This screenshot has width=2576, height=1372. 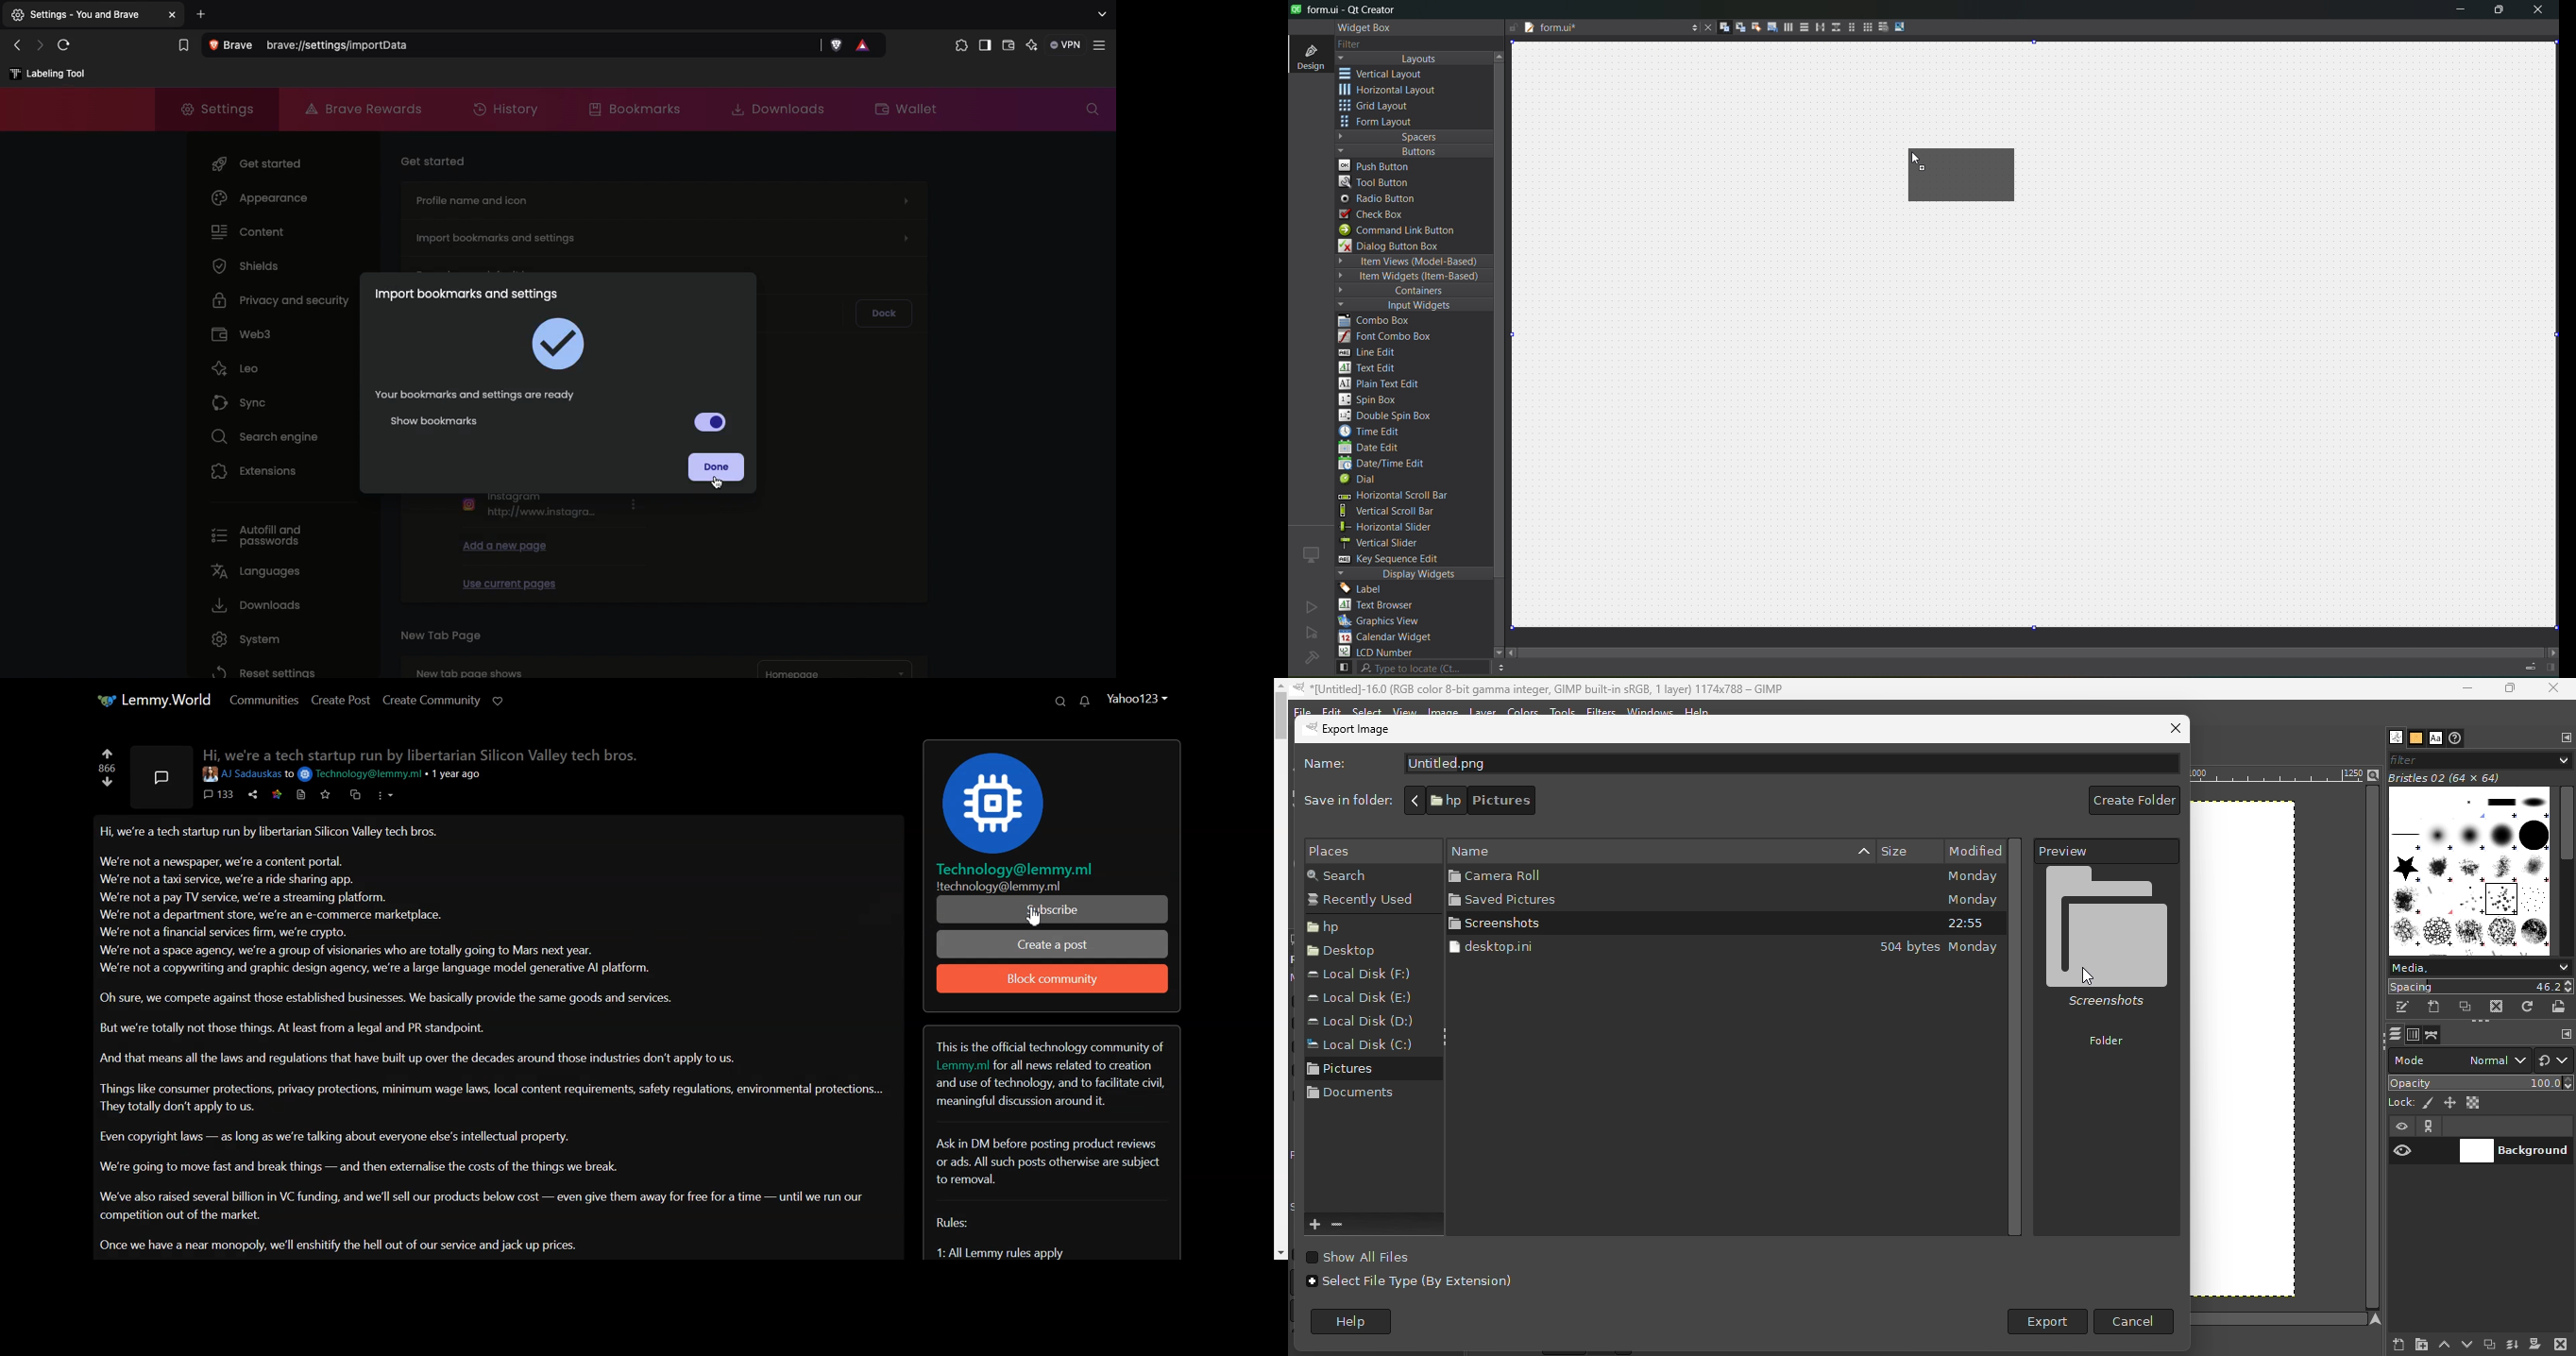 What do you see at coordinates (2463, 688) in the screenshot?
I see `Minimize` at bounding box center [2463, 688].